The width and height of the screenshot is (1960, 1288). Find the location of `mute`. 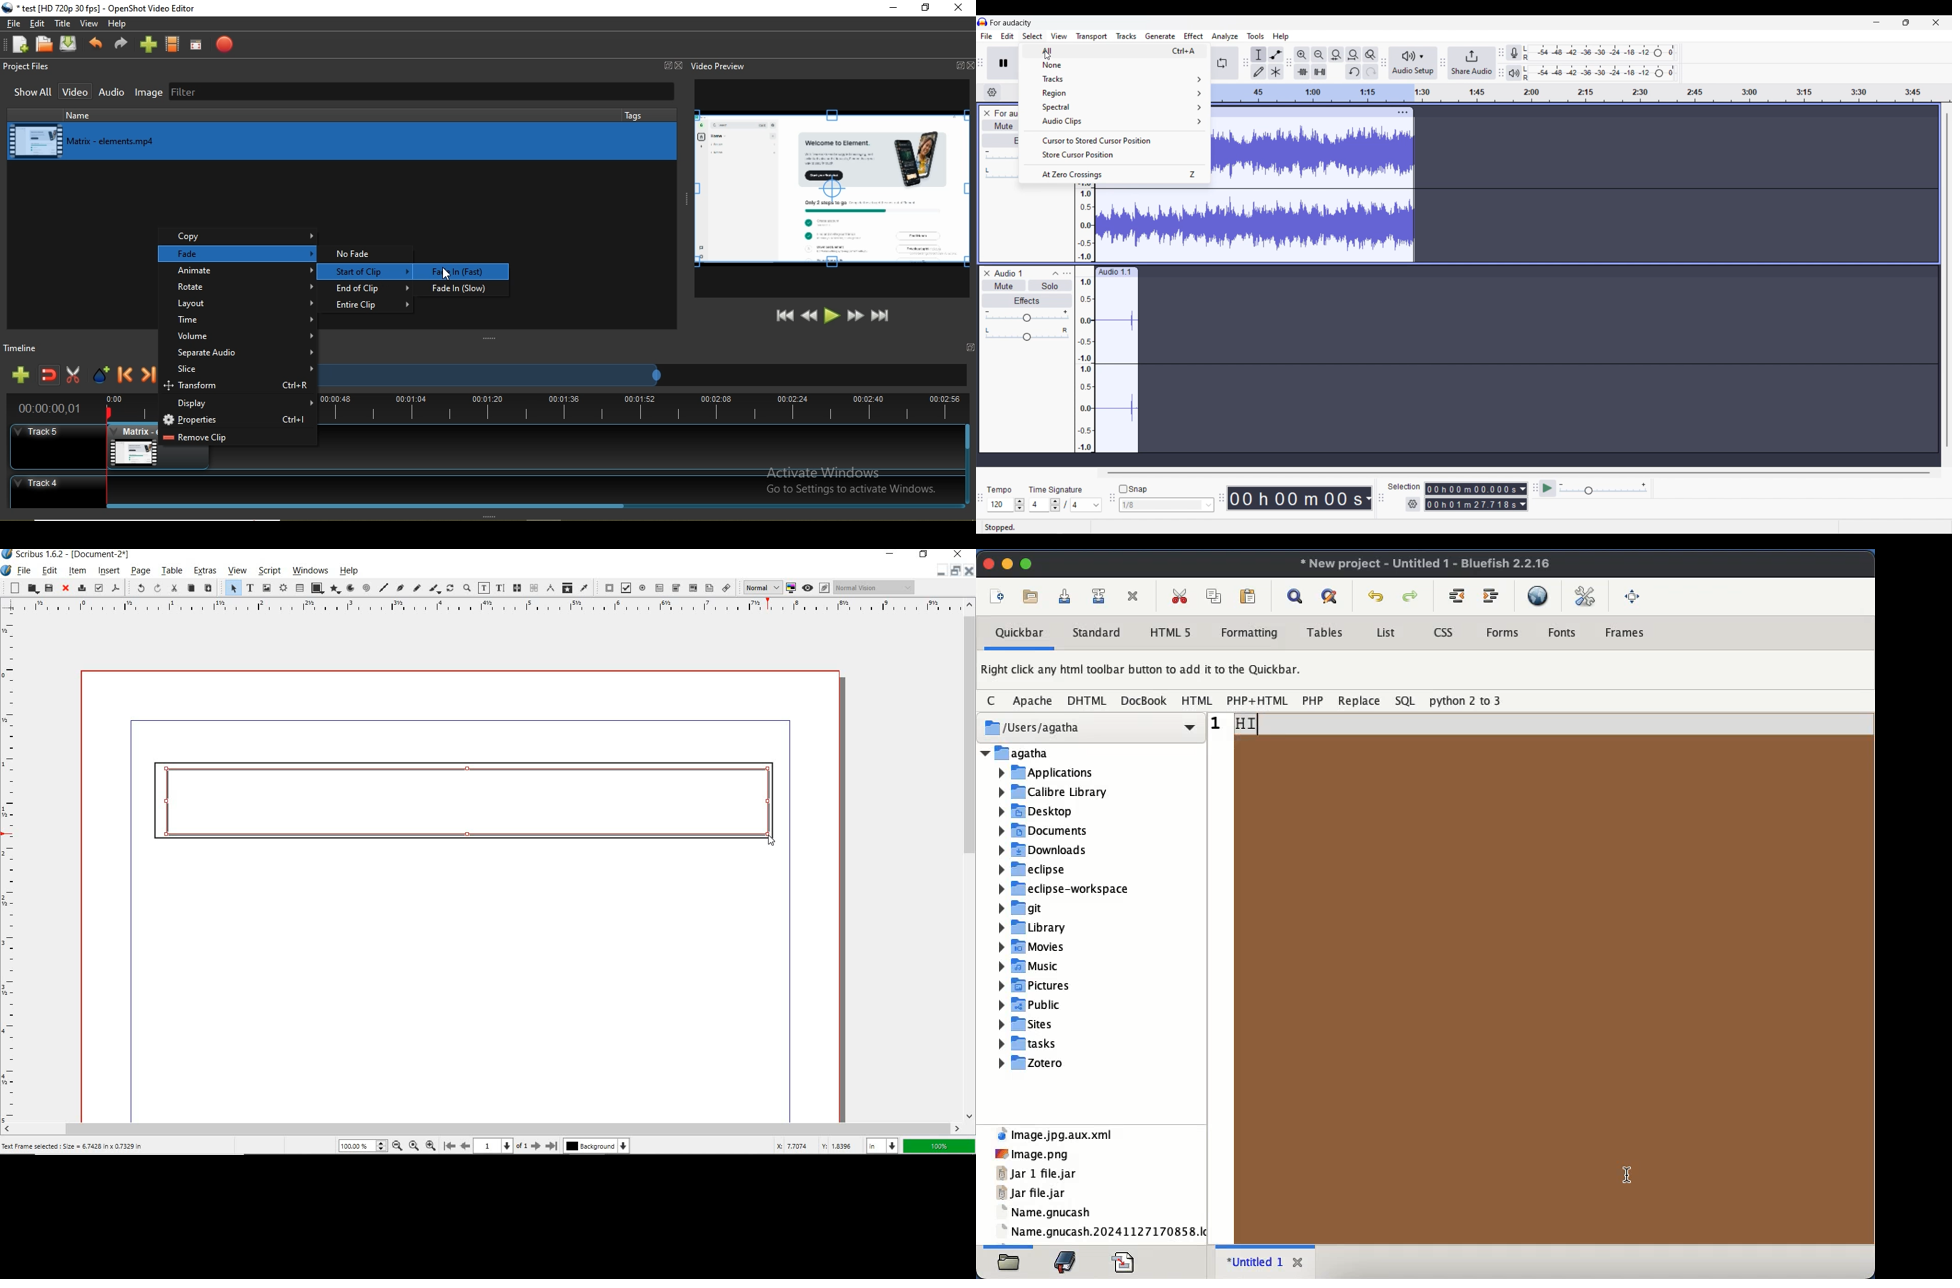

mute is located at coordinates (1003, 286).